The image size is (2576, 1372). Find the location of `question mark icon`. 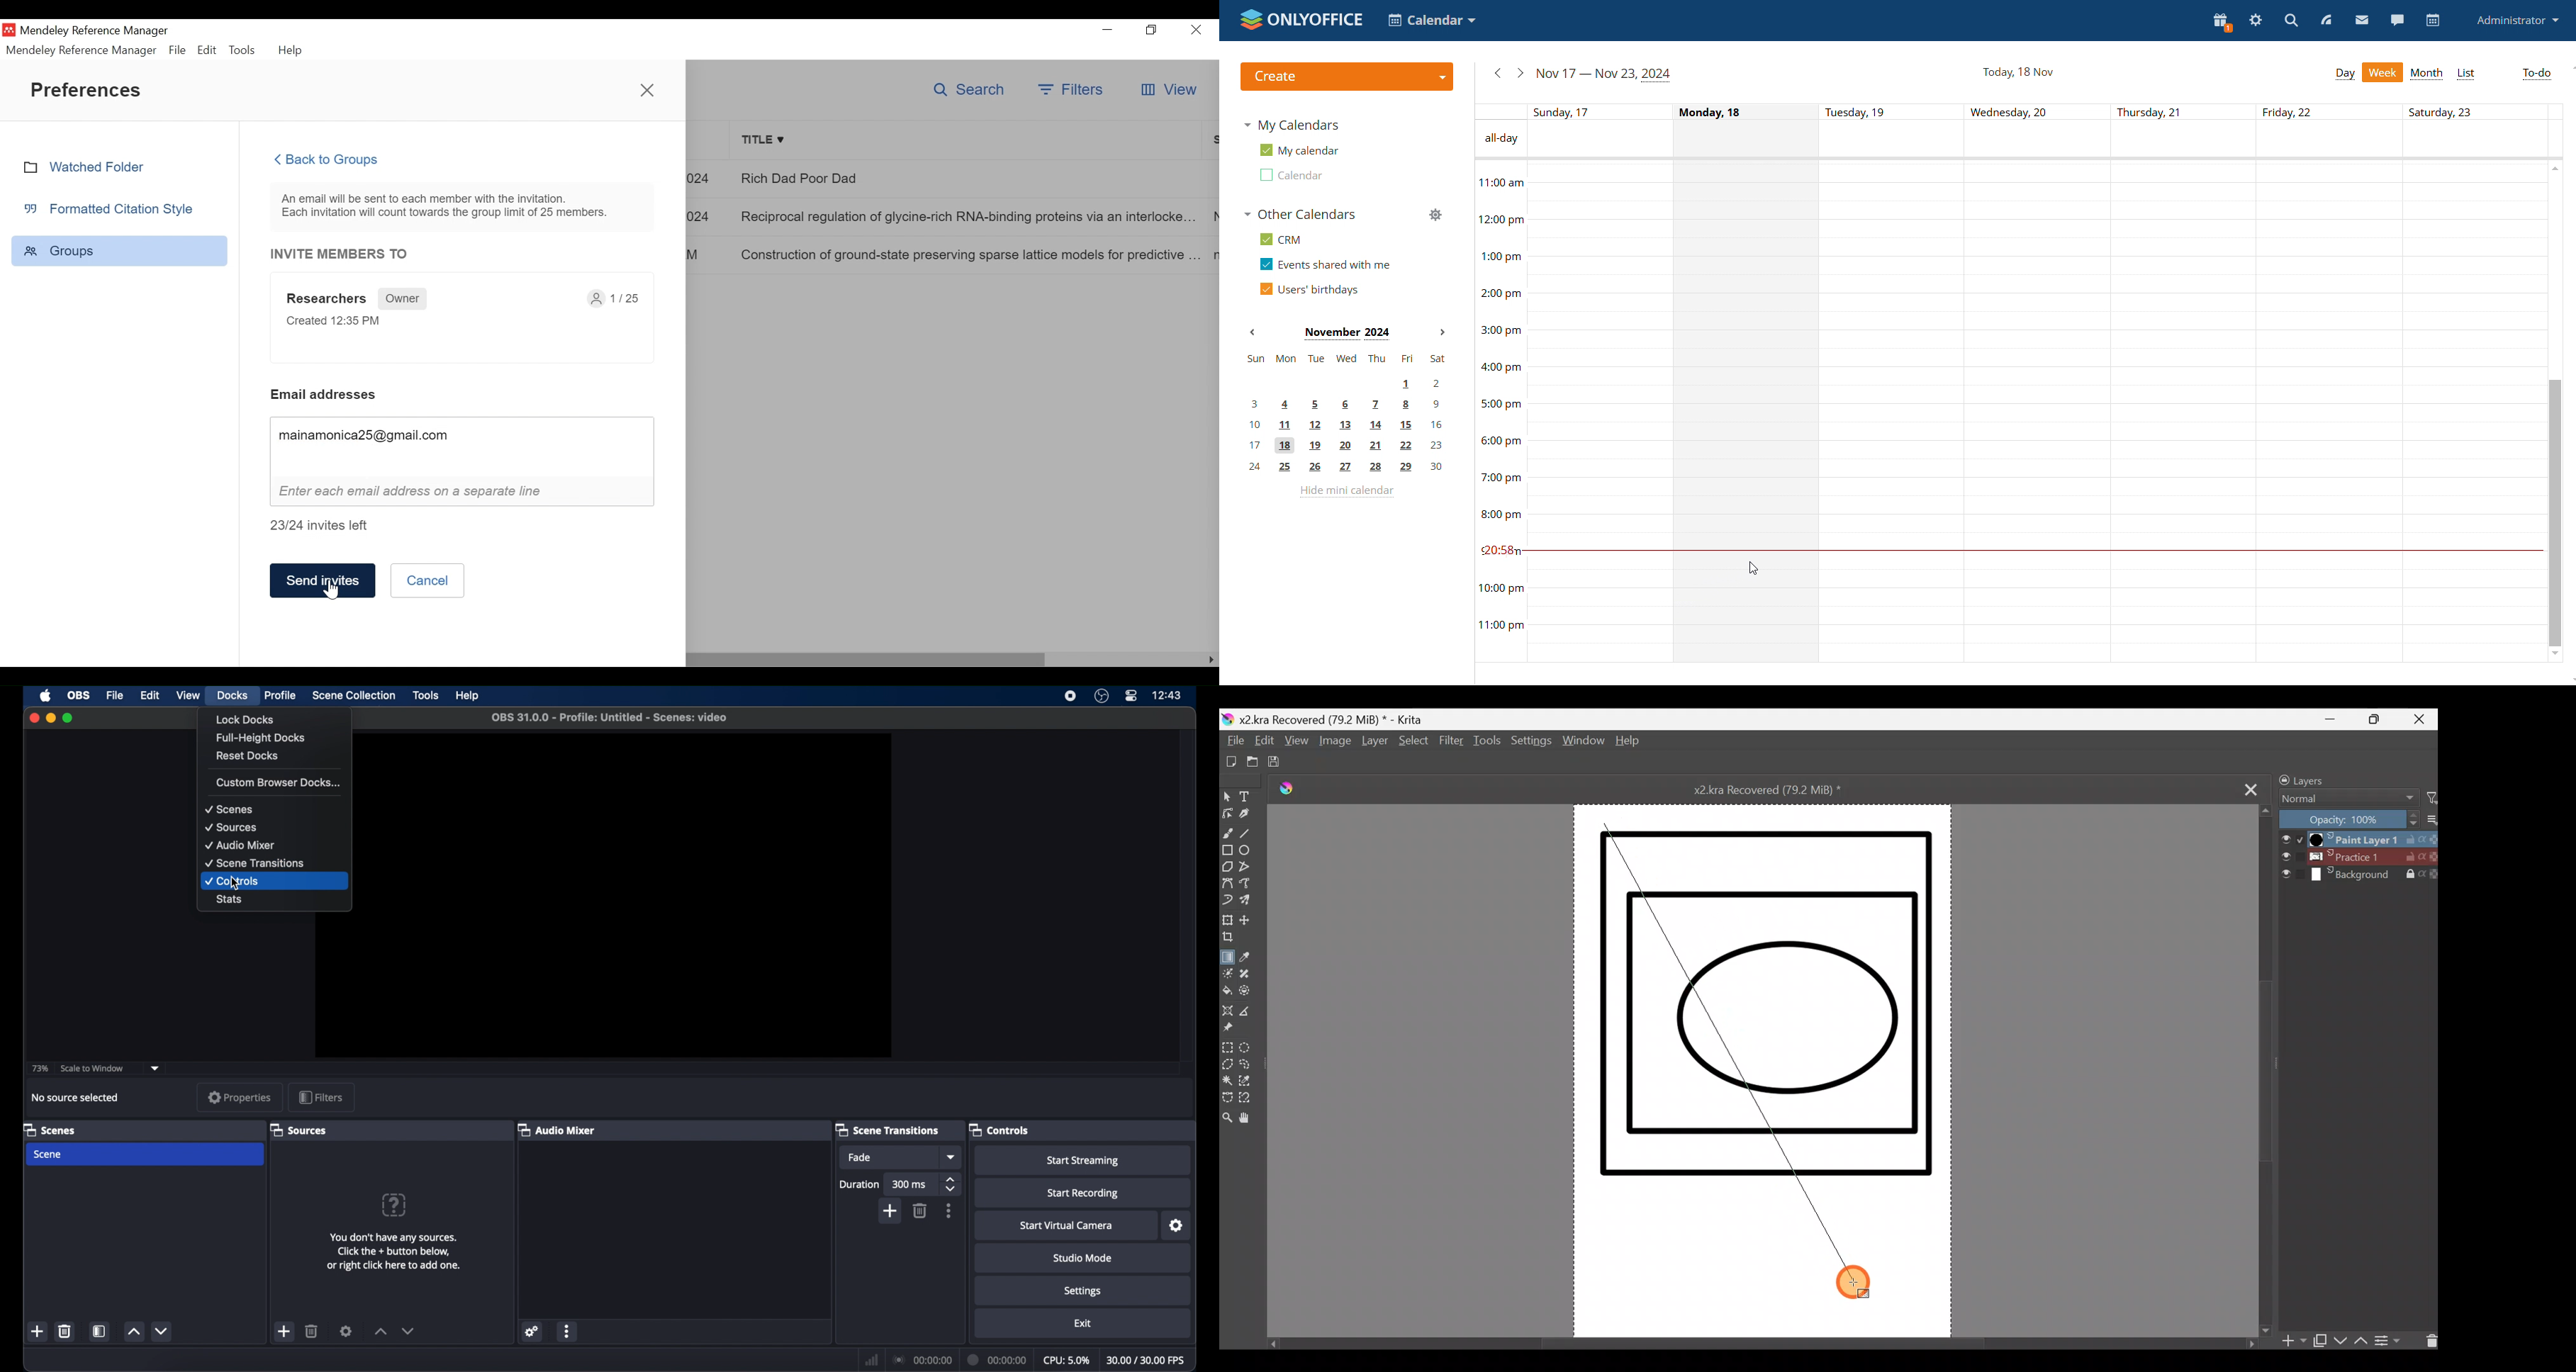

question mark icon is located at coordinates (395, 1204).